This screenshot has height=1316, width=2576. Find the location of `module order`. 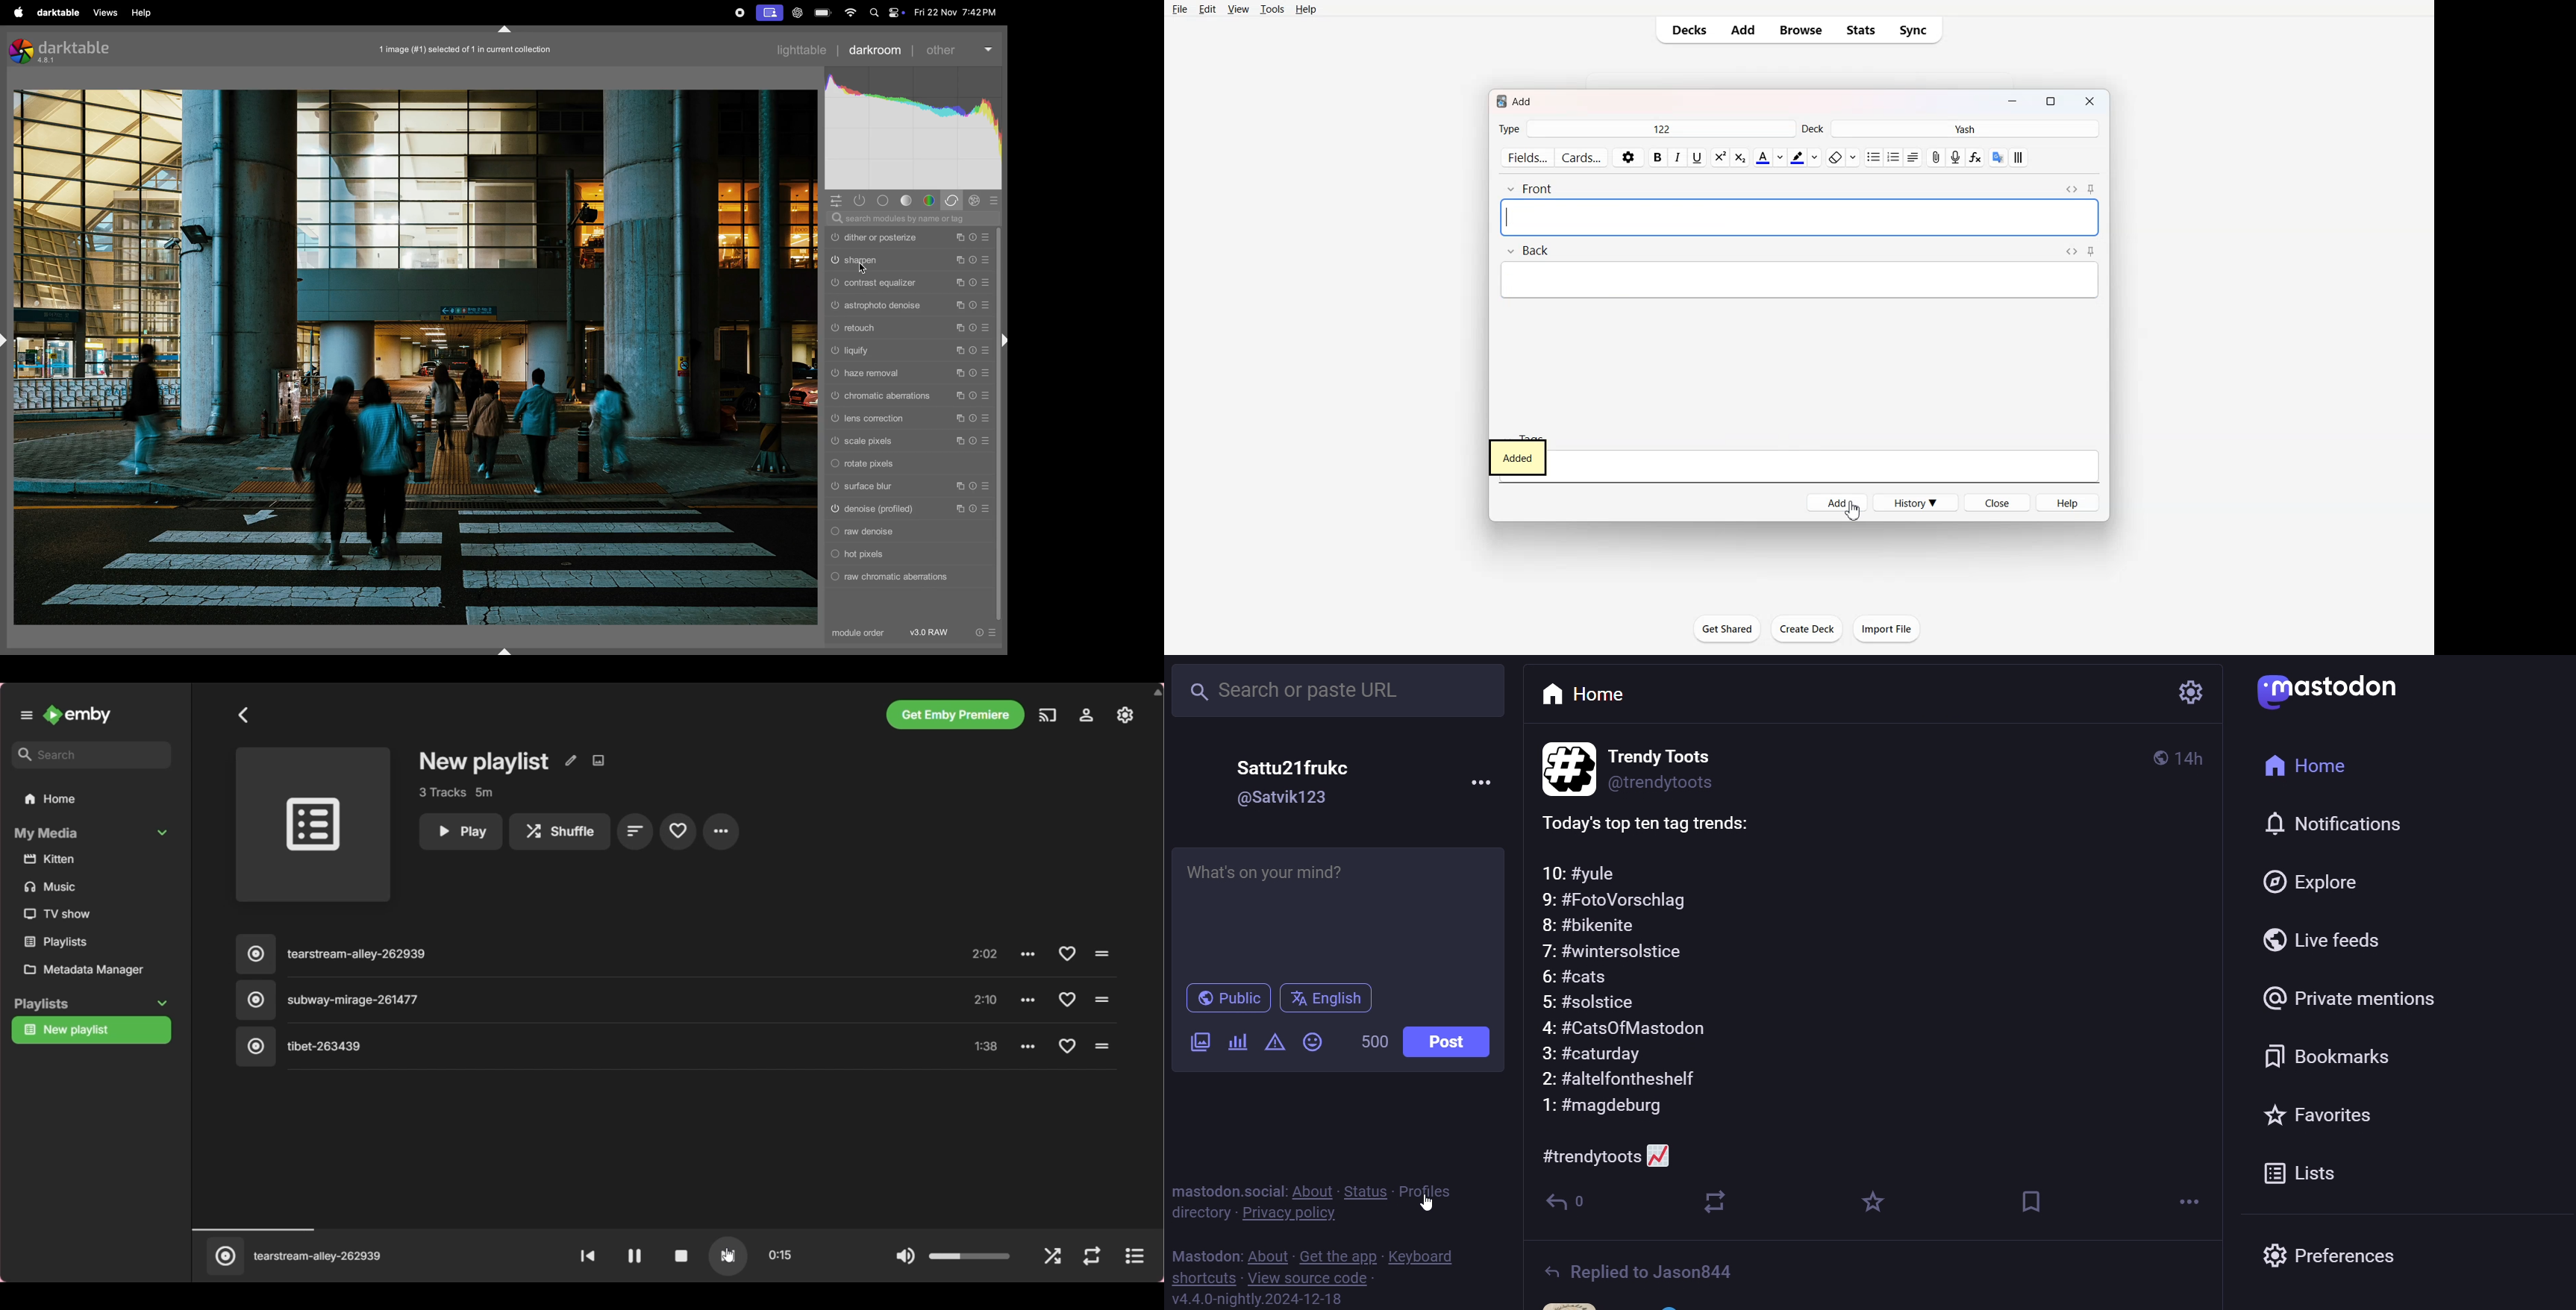

module order is located at coordinates (860, 632).